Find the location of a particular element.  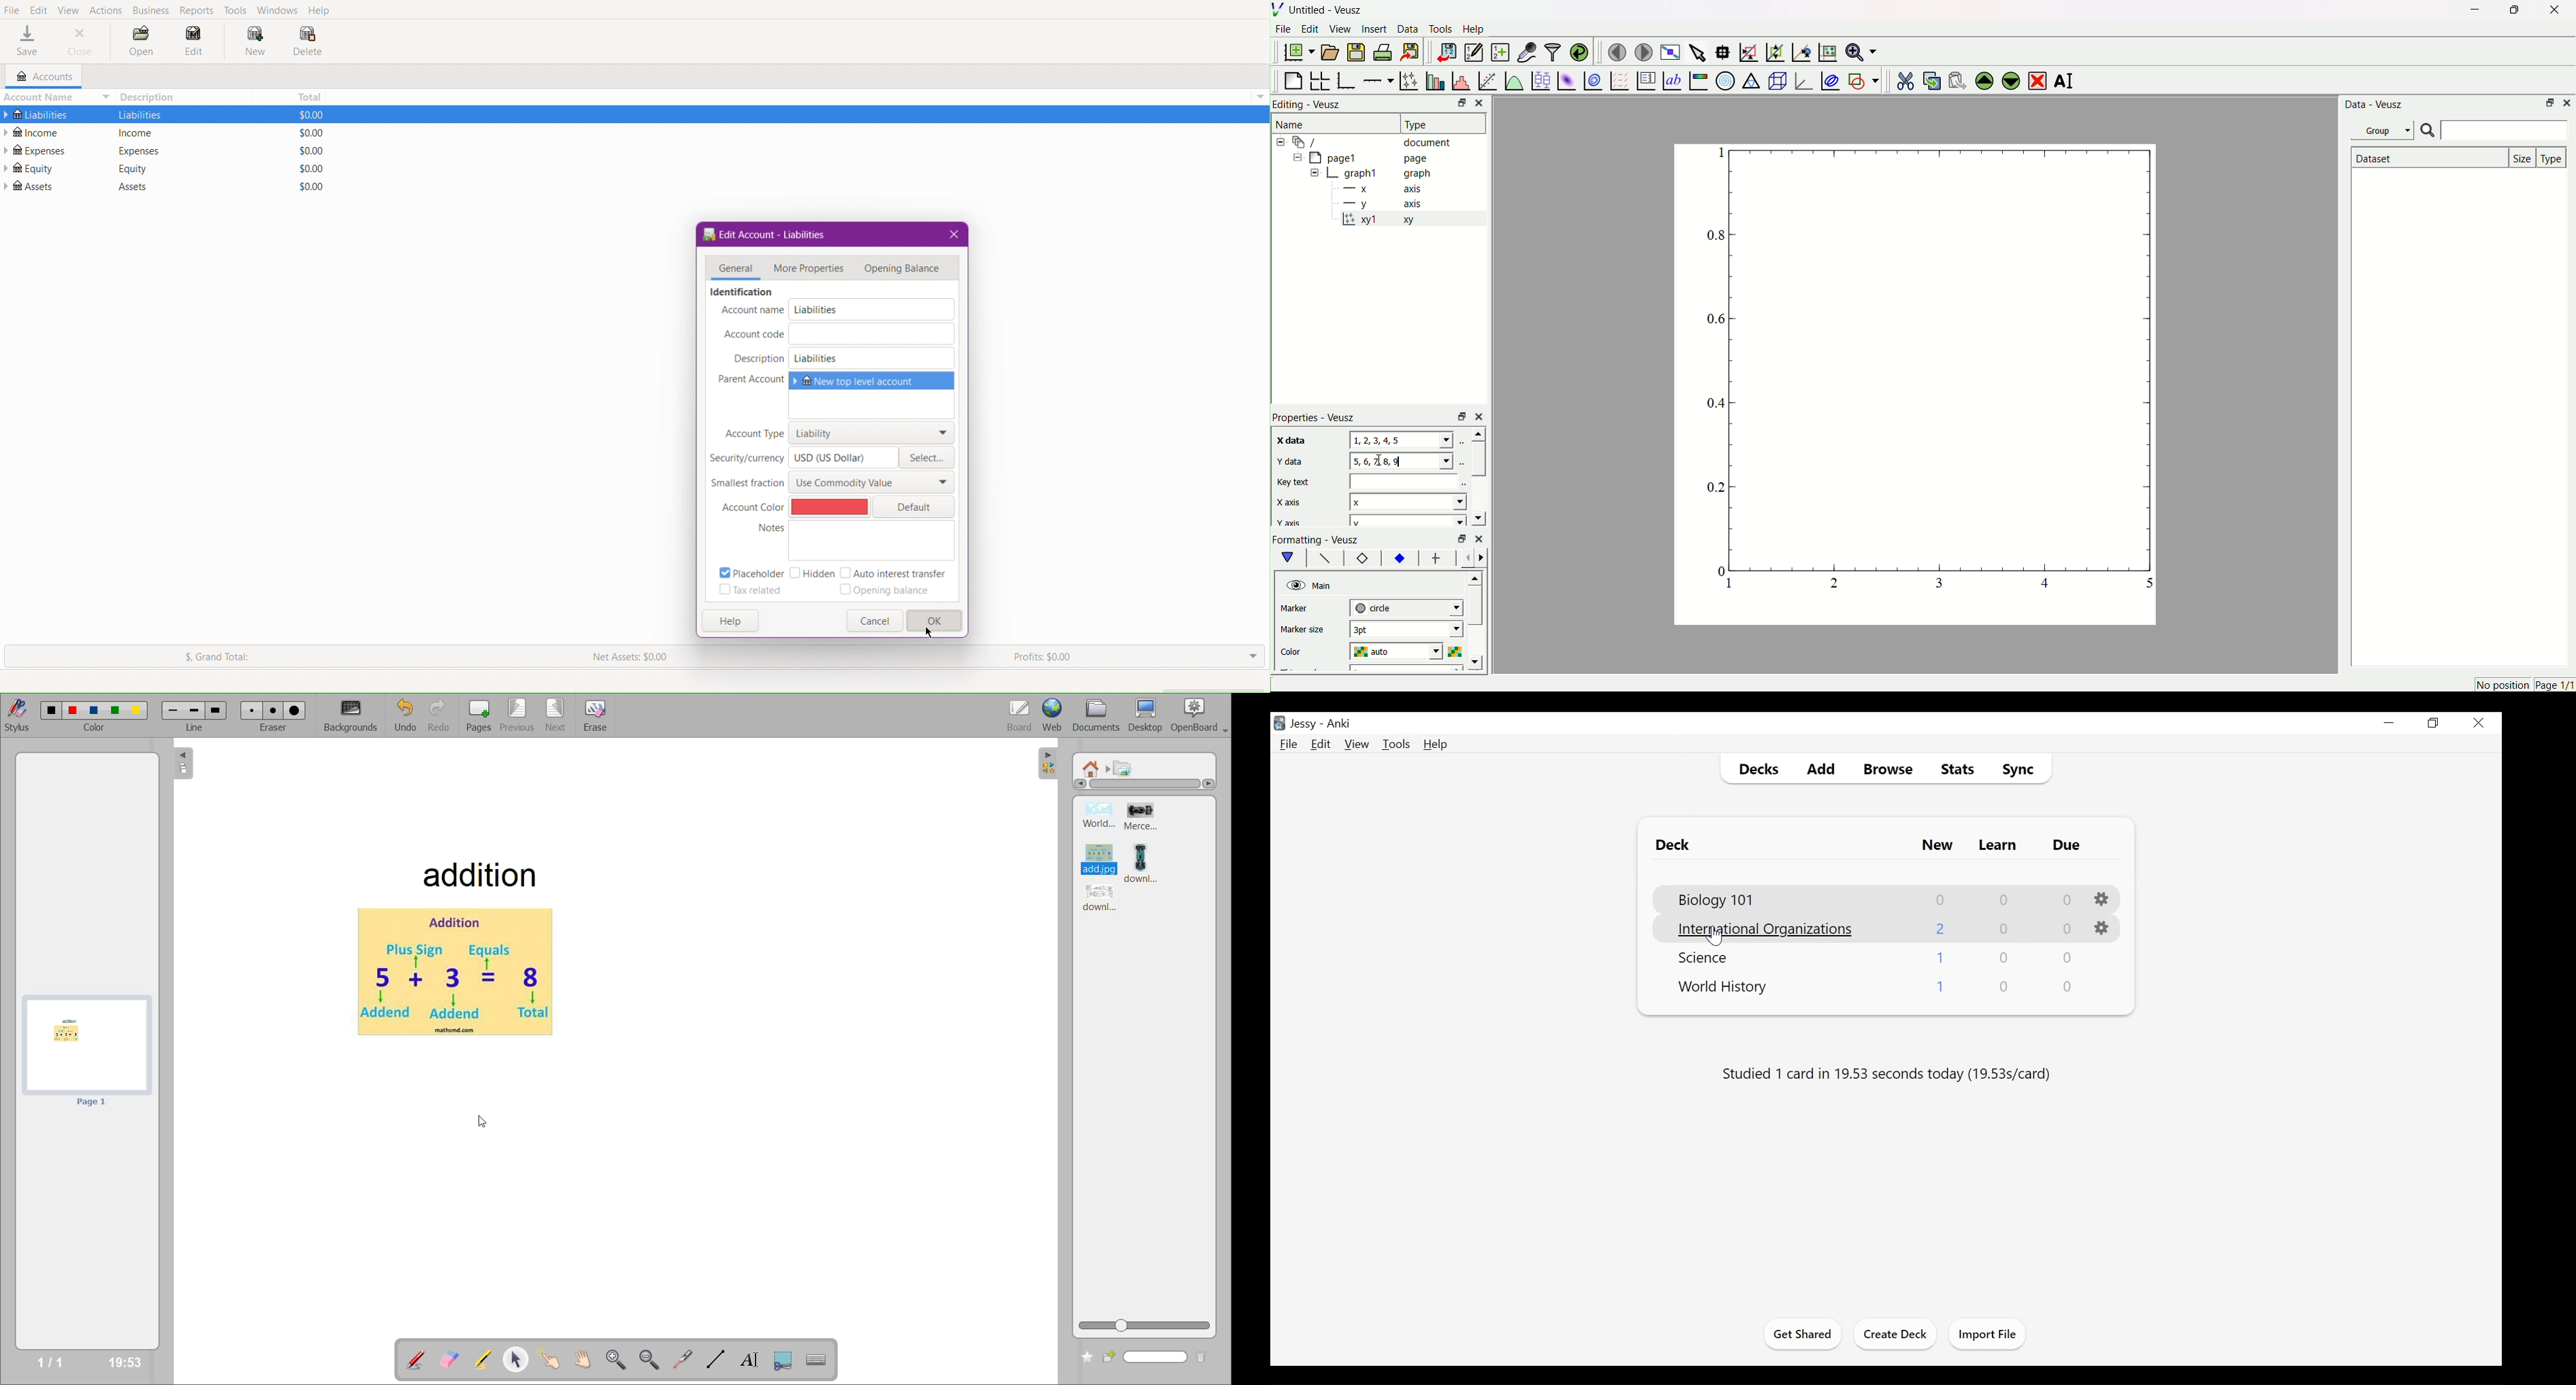

Tax related is located at coordinates (751, 591).